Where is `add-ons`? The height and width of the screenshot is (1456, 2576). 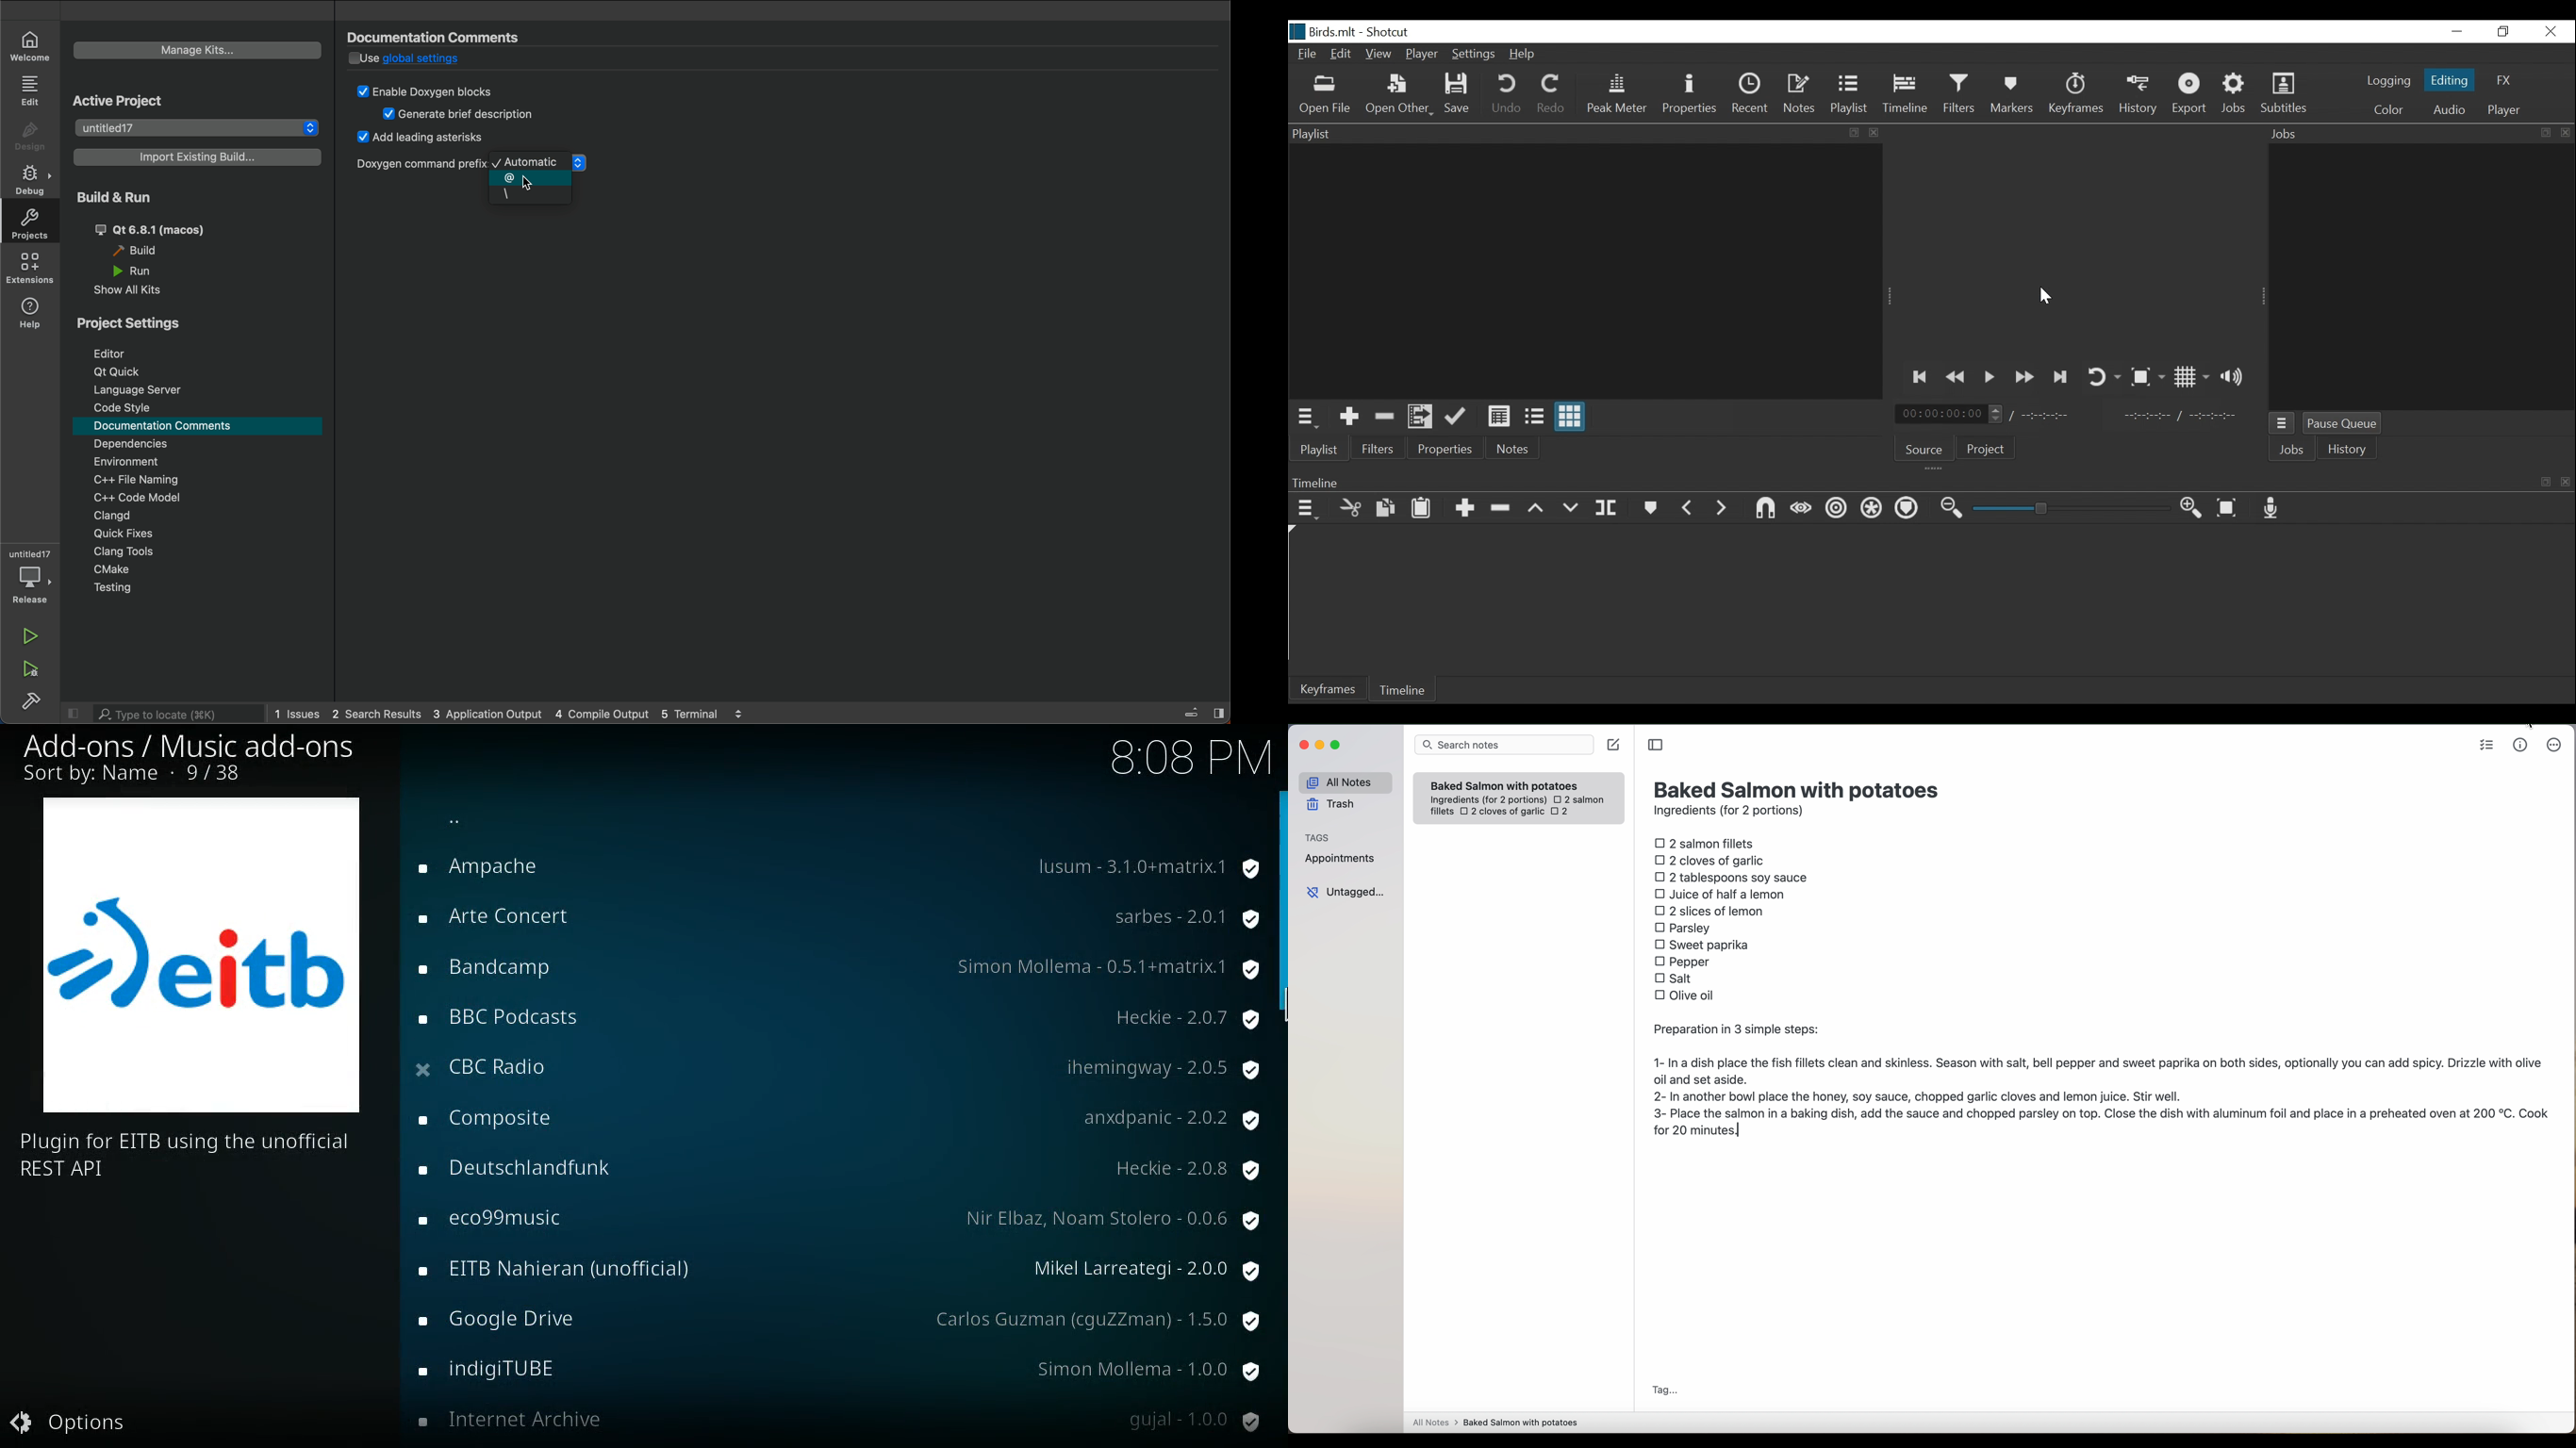
add-ons is located at coordinates (515, 1316).